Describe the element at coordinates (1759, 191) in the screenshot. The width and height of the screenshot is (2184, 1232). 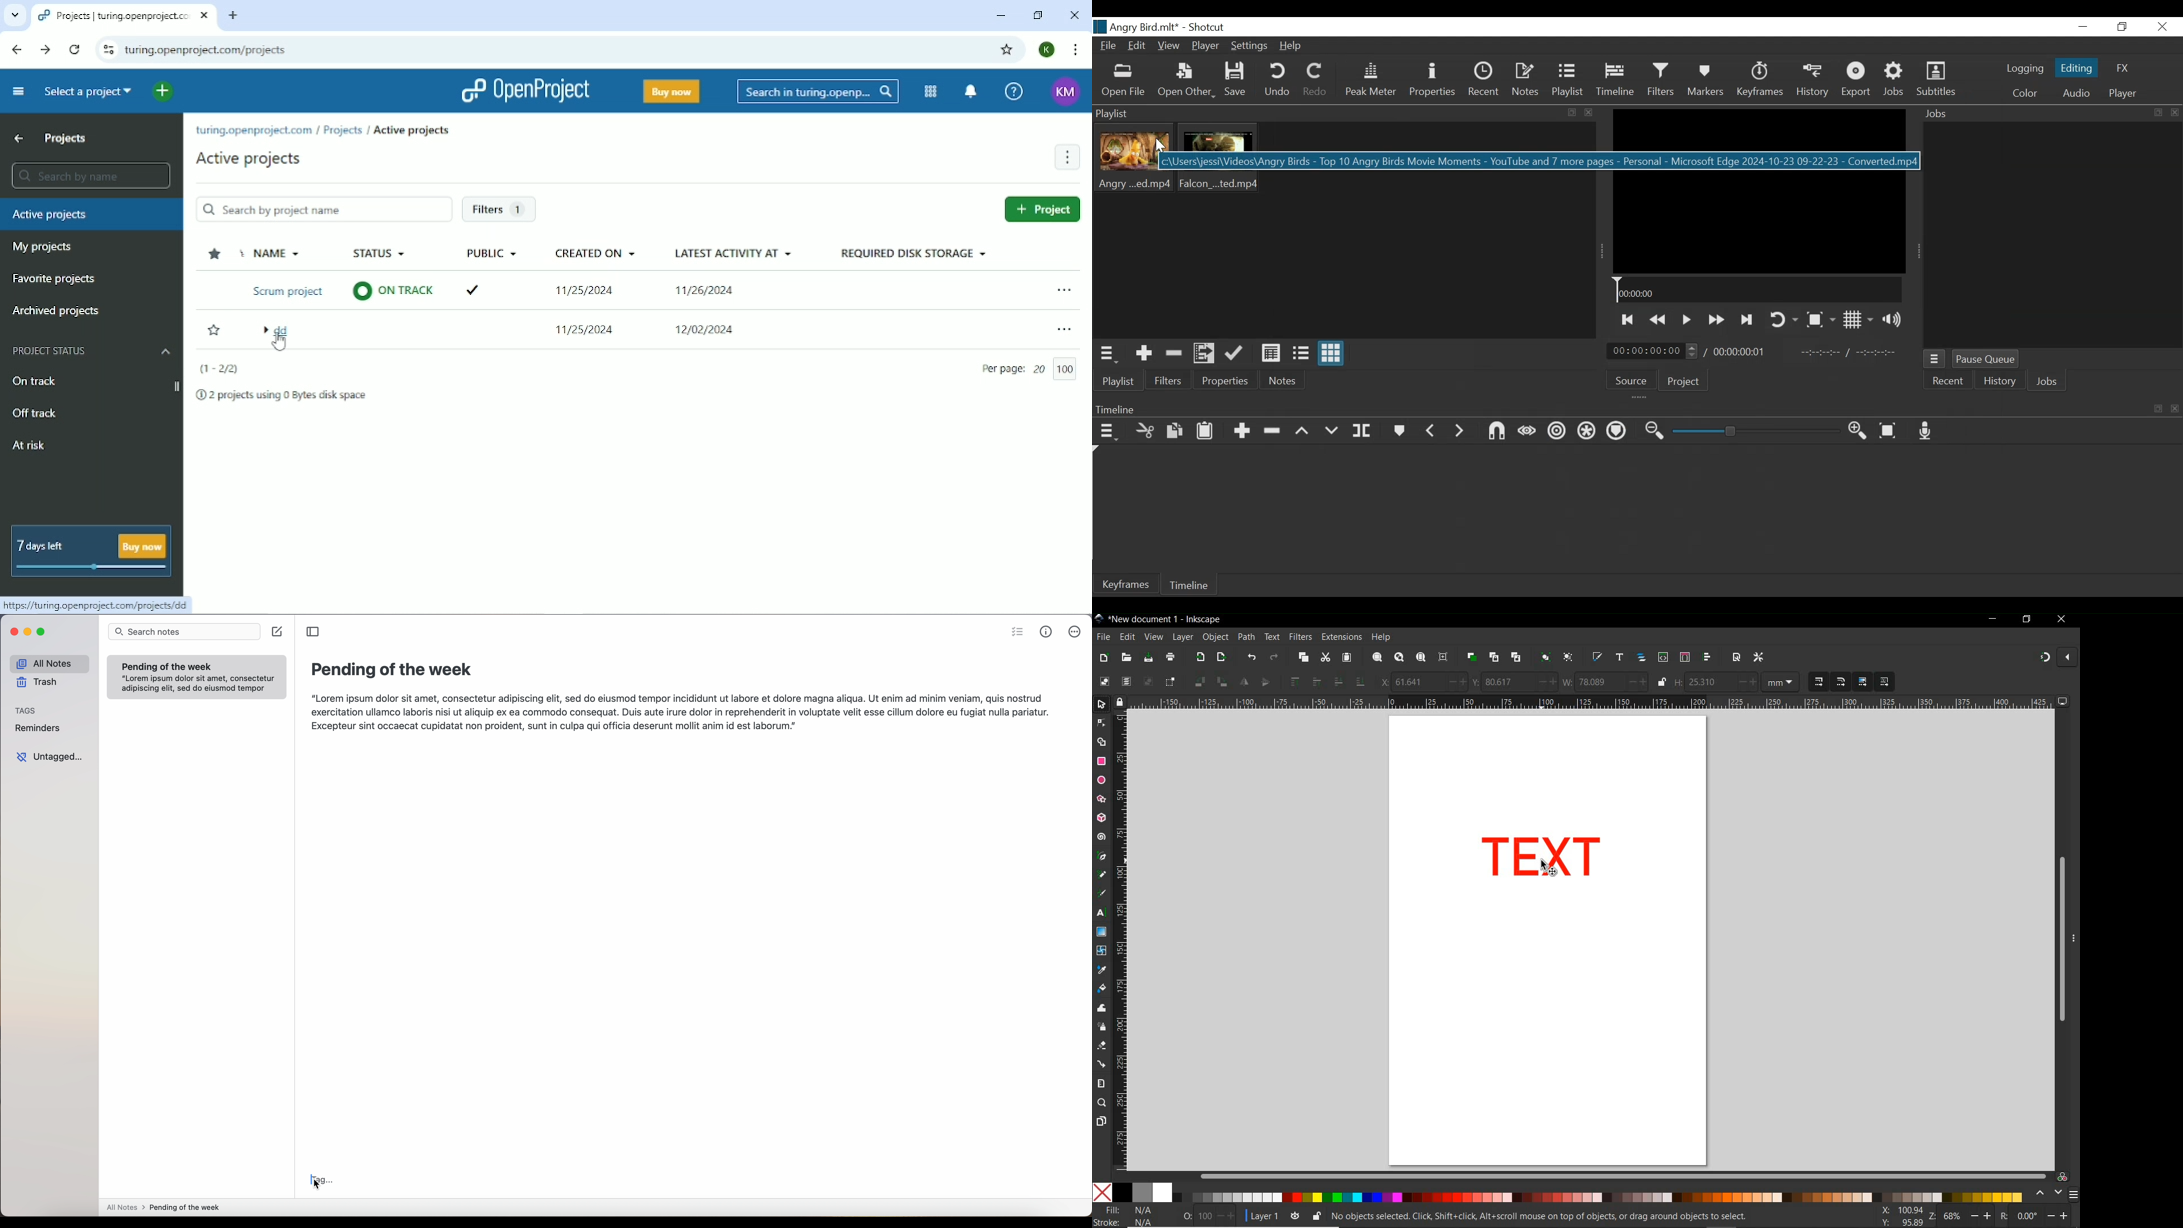
I see `Media Viewer` at that location.